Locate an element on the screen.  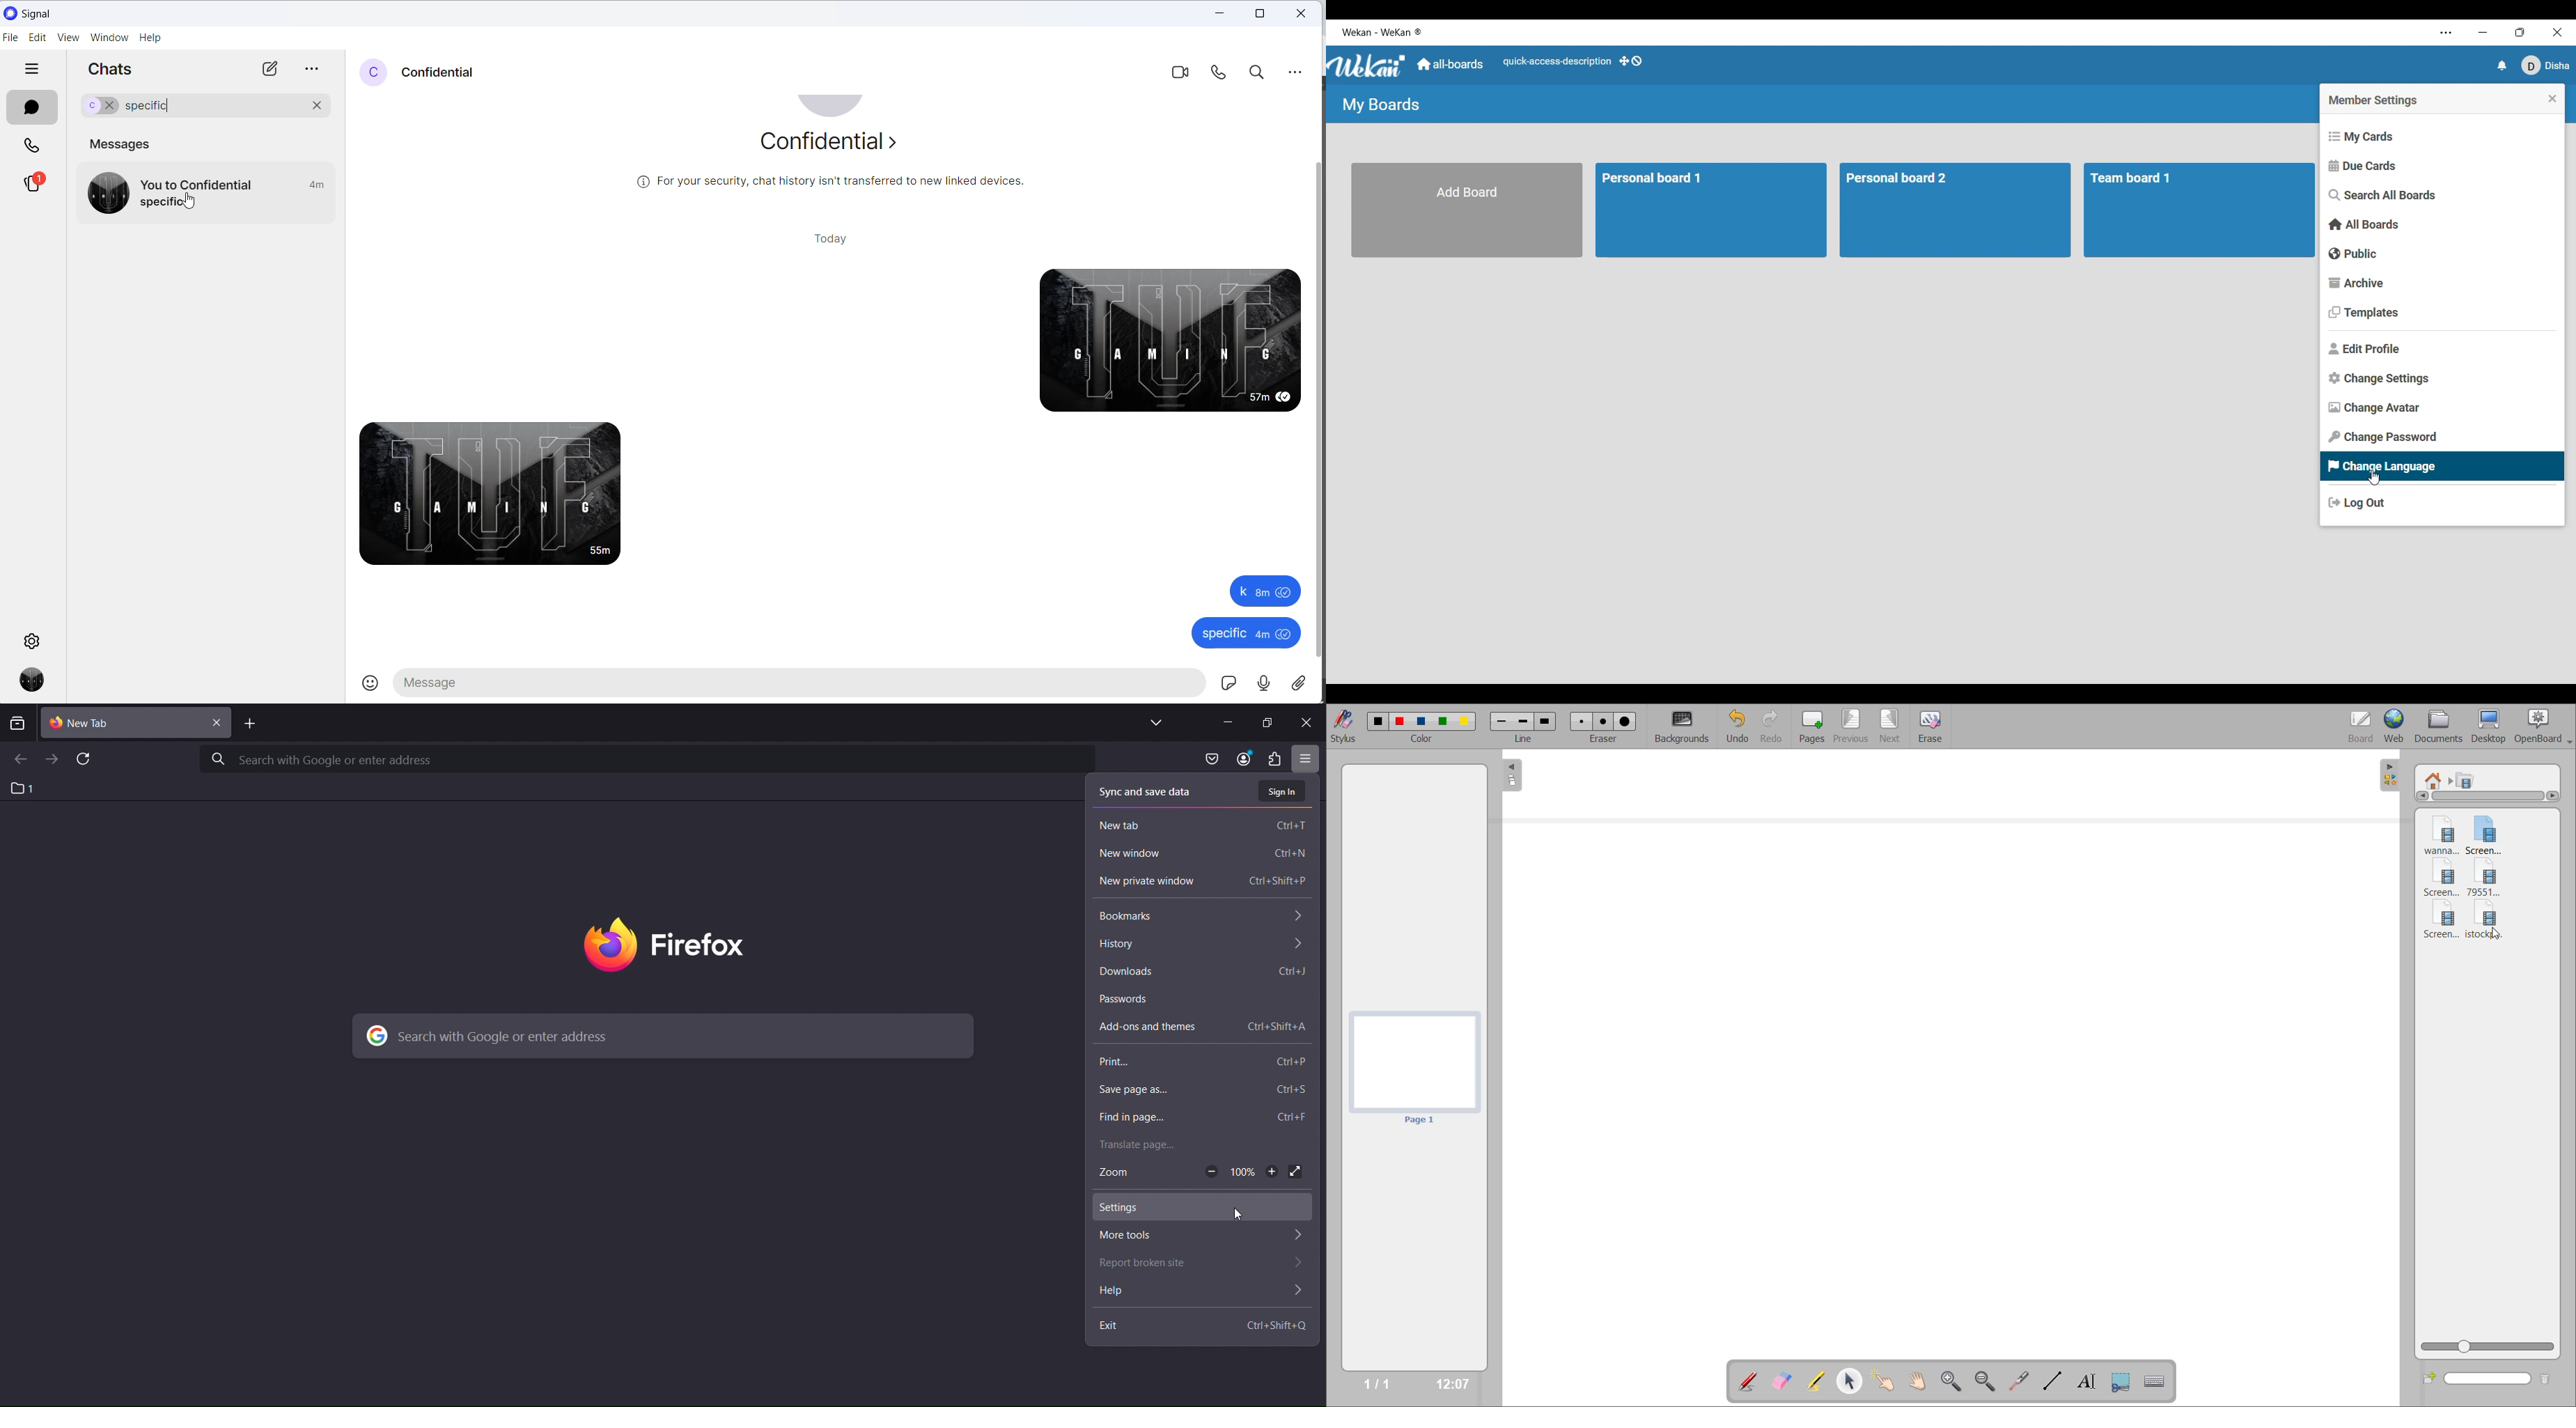
edit is located at coordinates (38, 38).